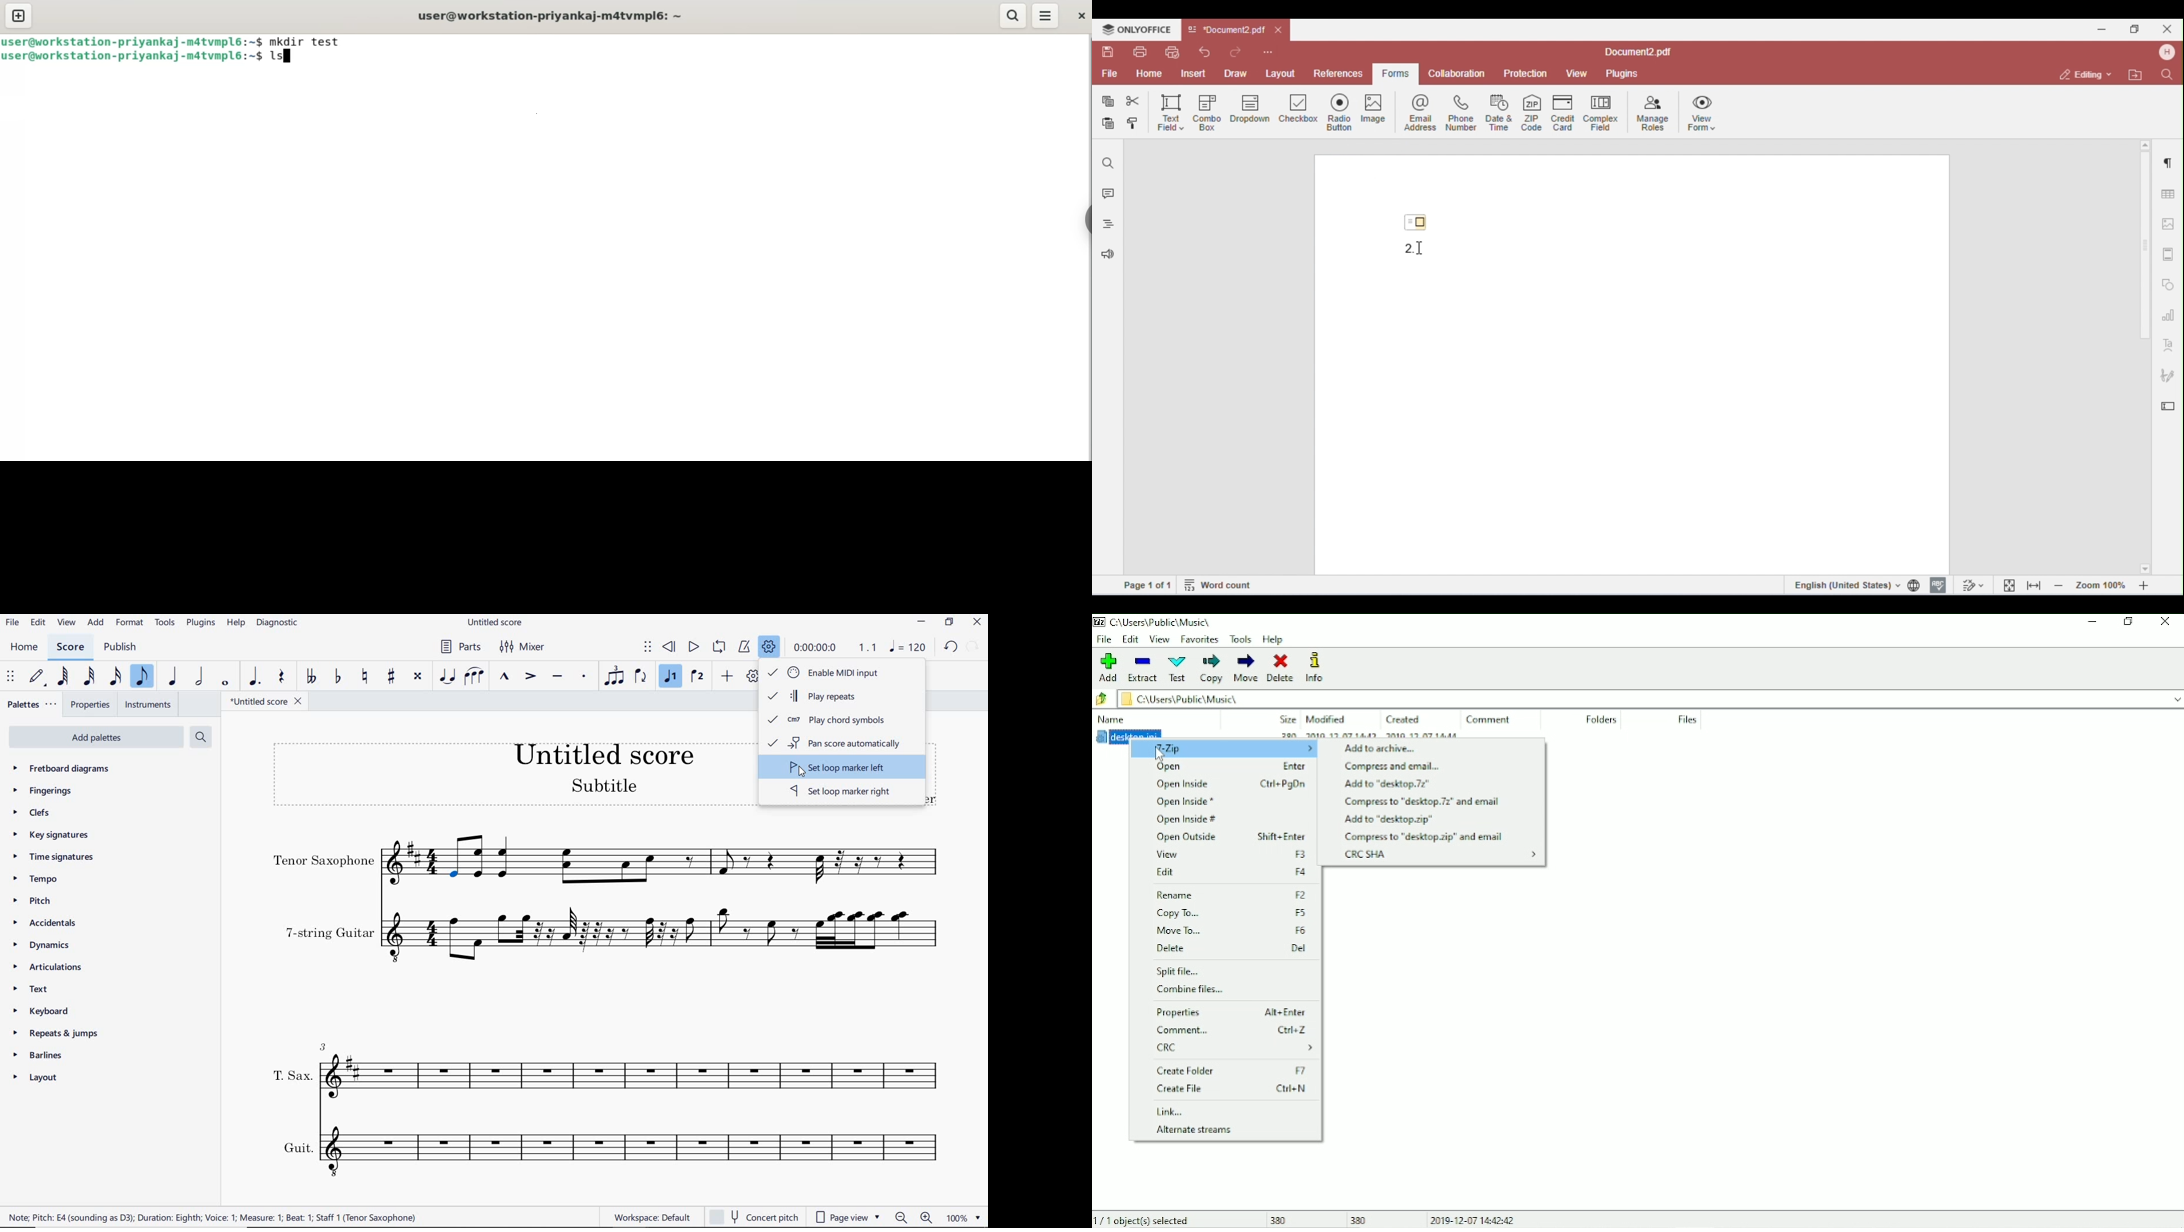 This screenshot has height=1232, width=2184. What do you see at coordinates (770, 648) in the screenshot?
I see `PLAYBACK SETTINGS` at bounding box center [770, 648].